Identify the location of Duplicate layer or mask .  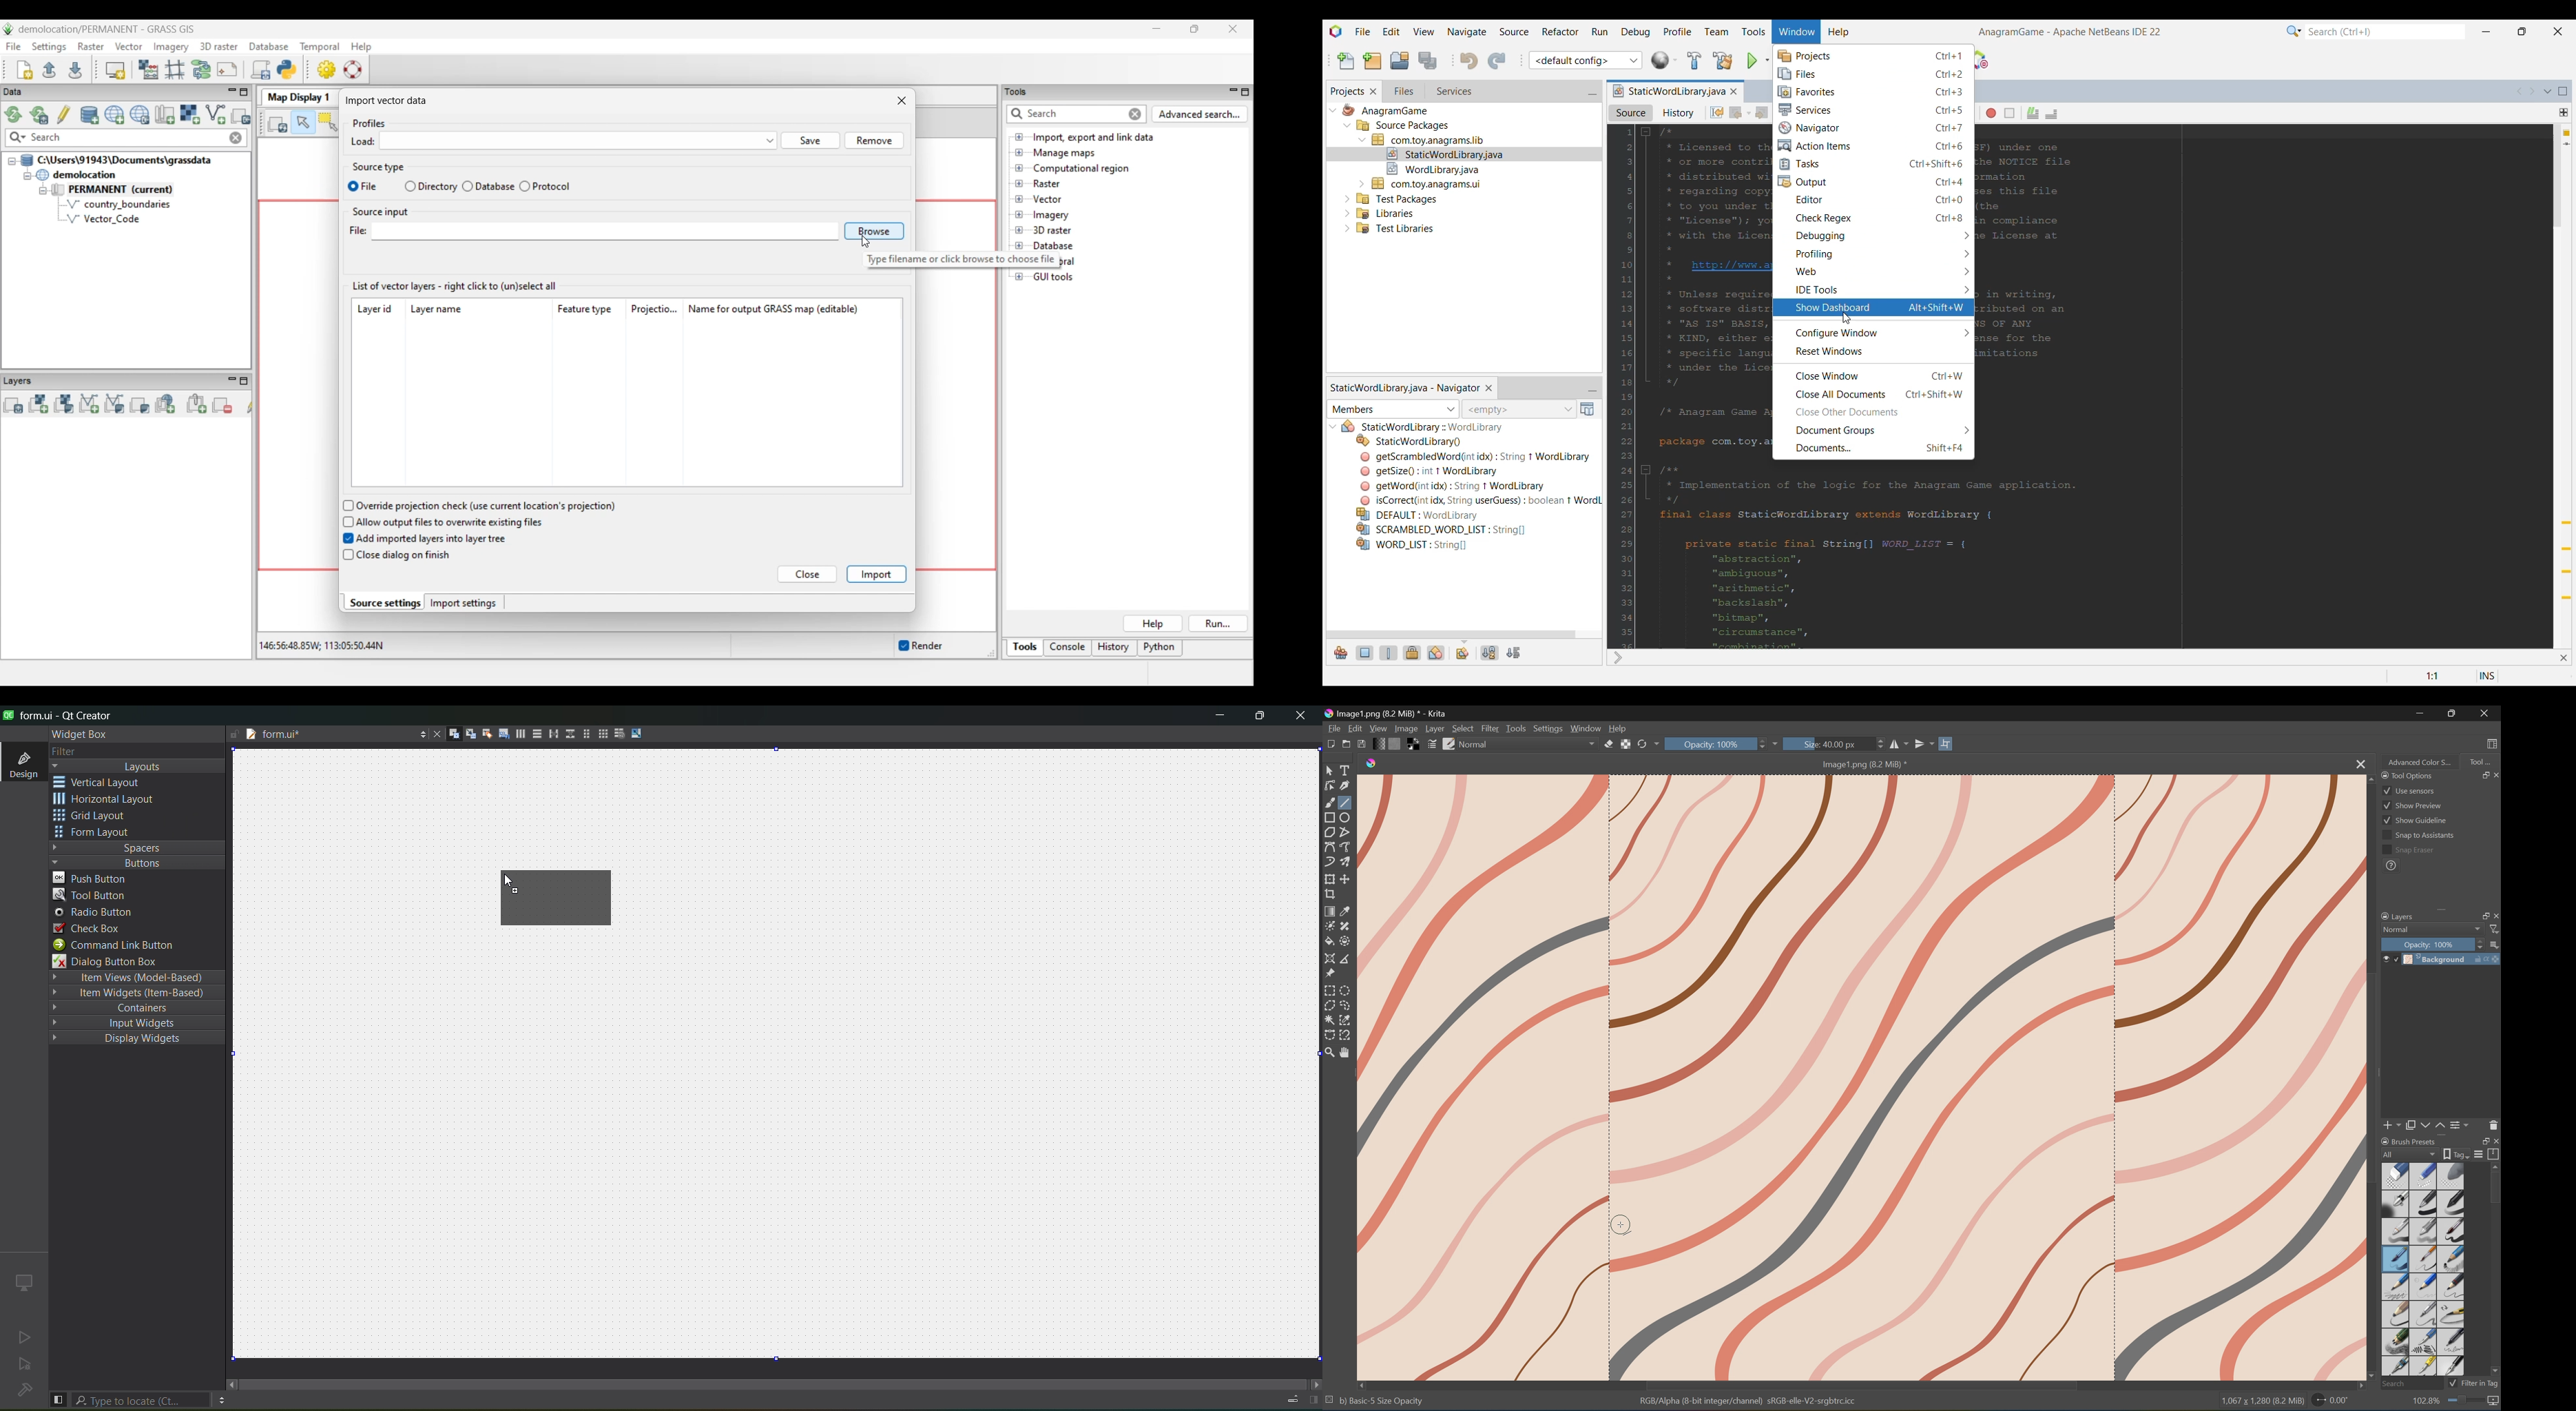
(2410, 1125).